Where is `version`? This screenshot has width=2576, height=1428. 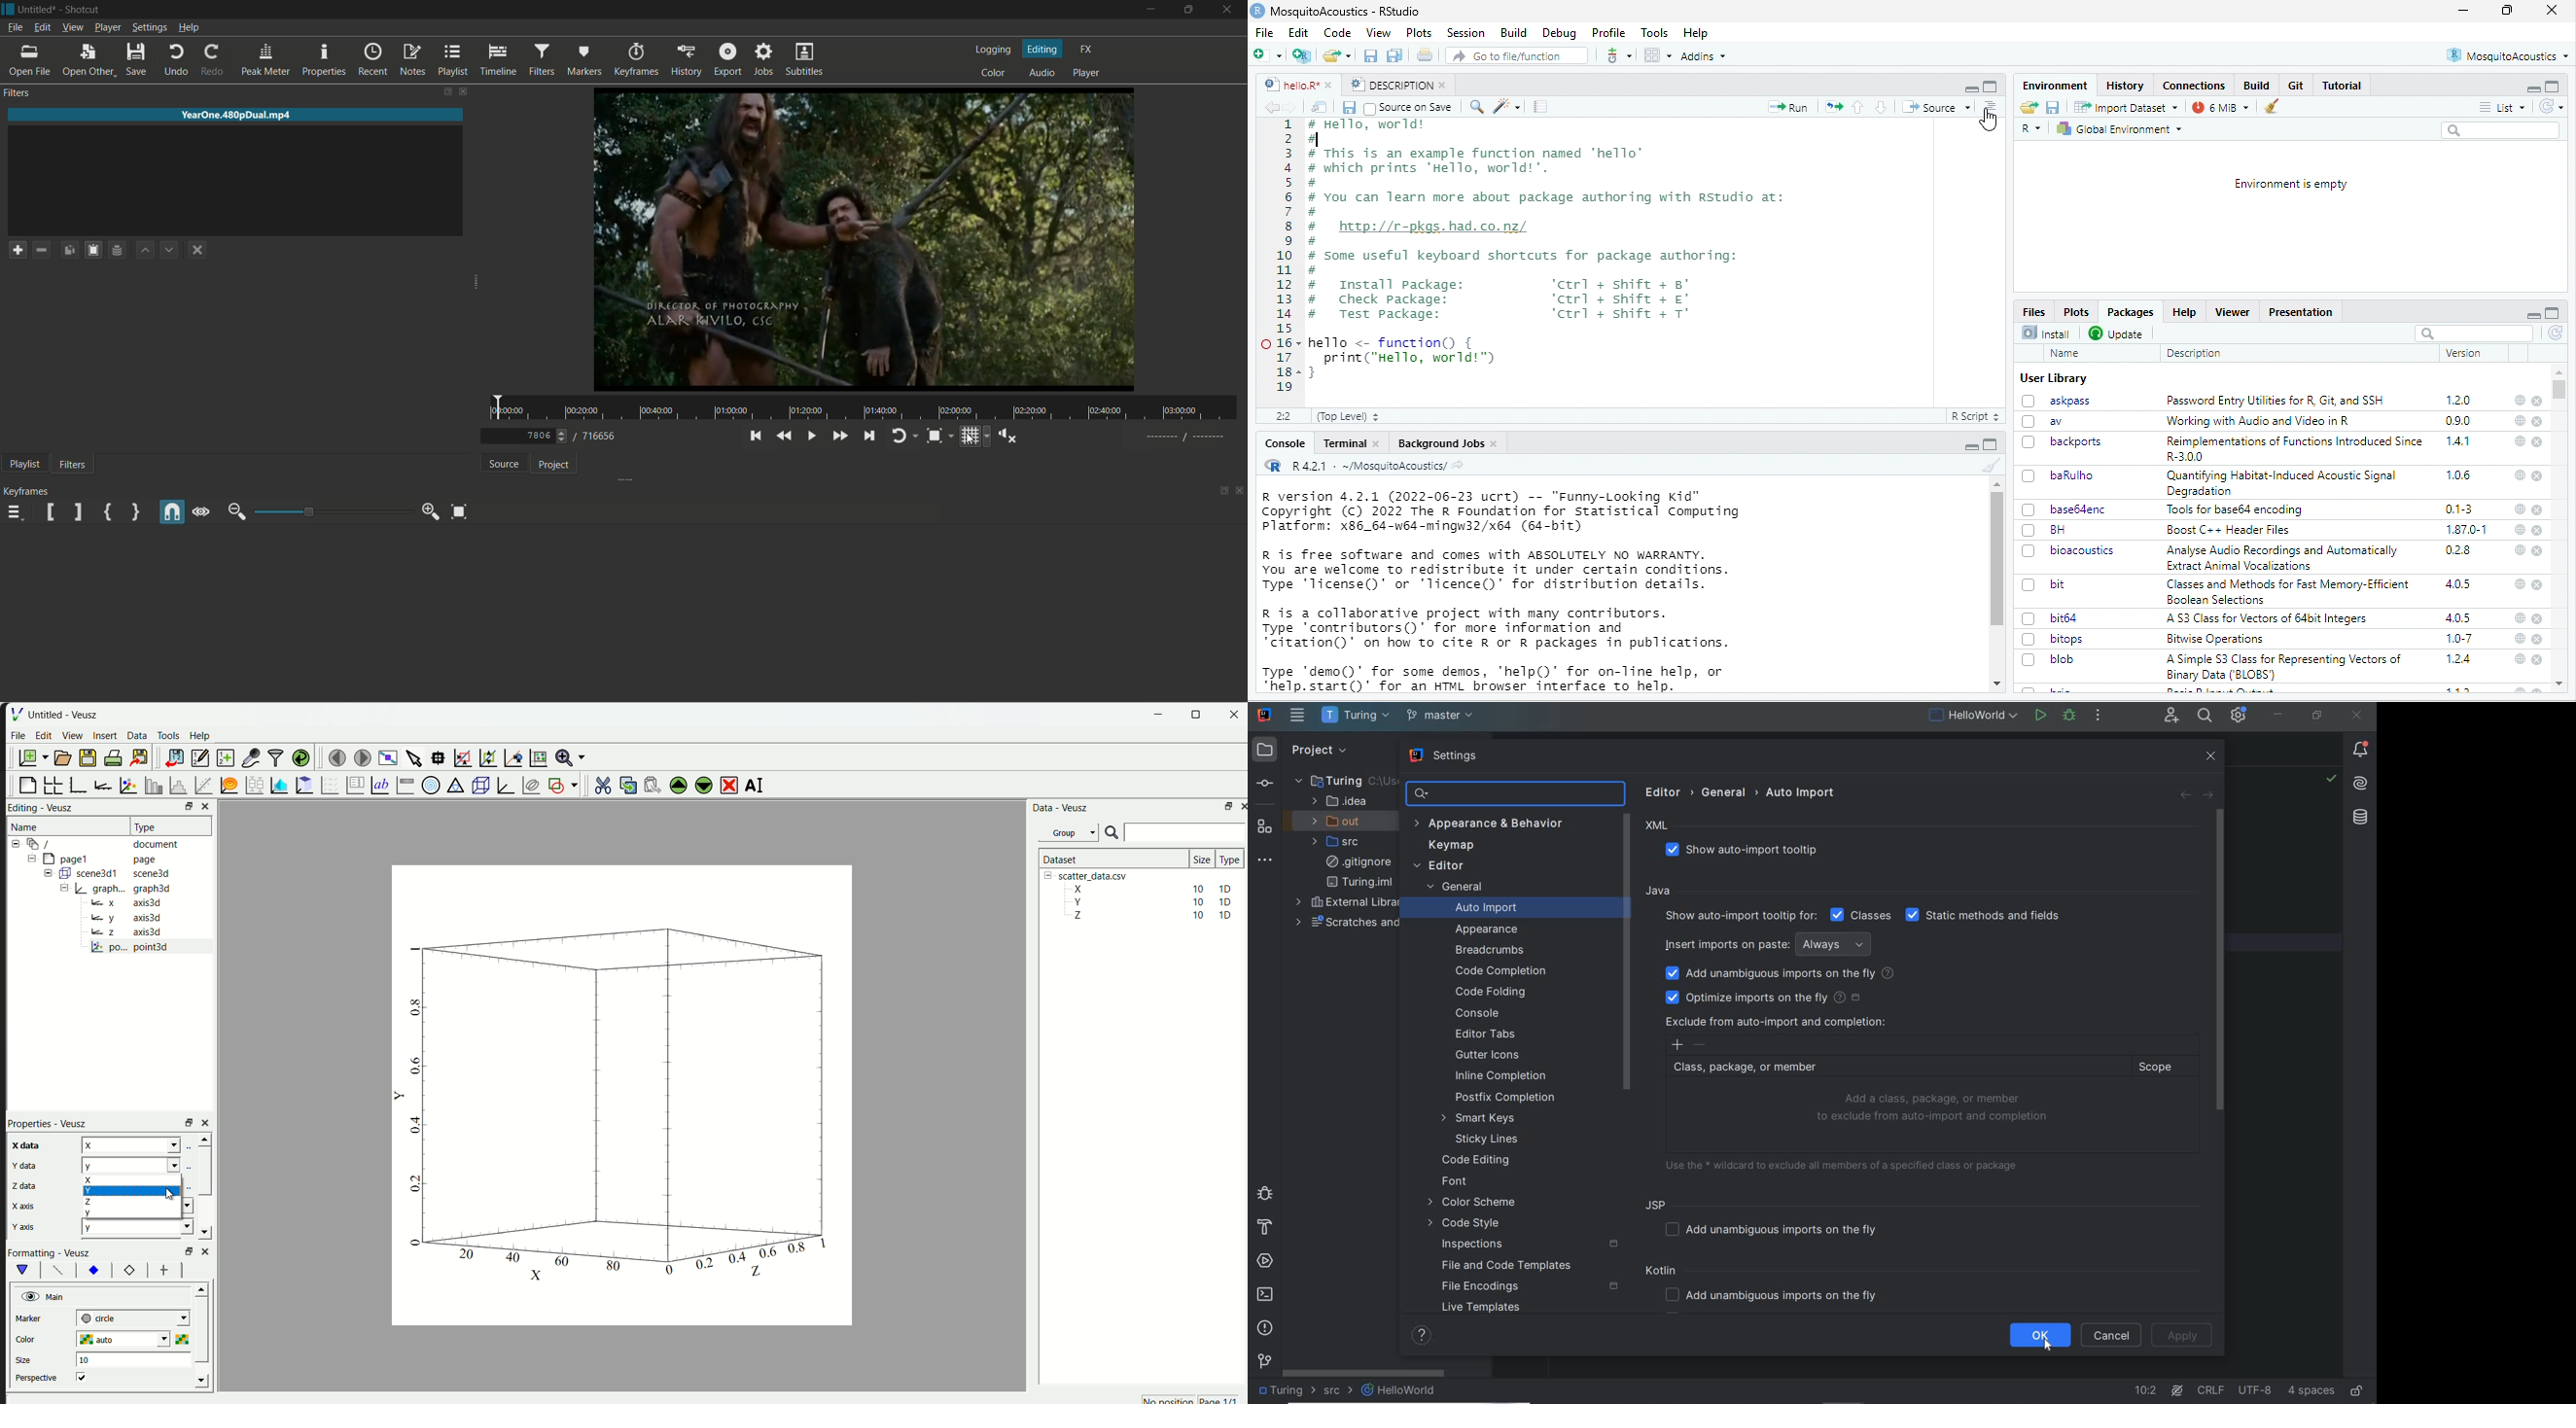
version is located at coordinates (2461, 353).